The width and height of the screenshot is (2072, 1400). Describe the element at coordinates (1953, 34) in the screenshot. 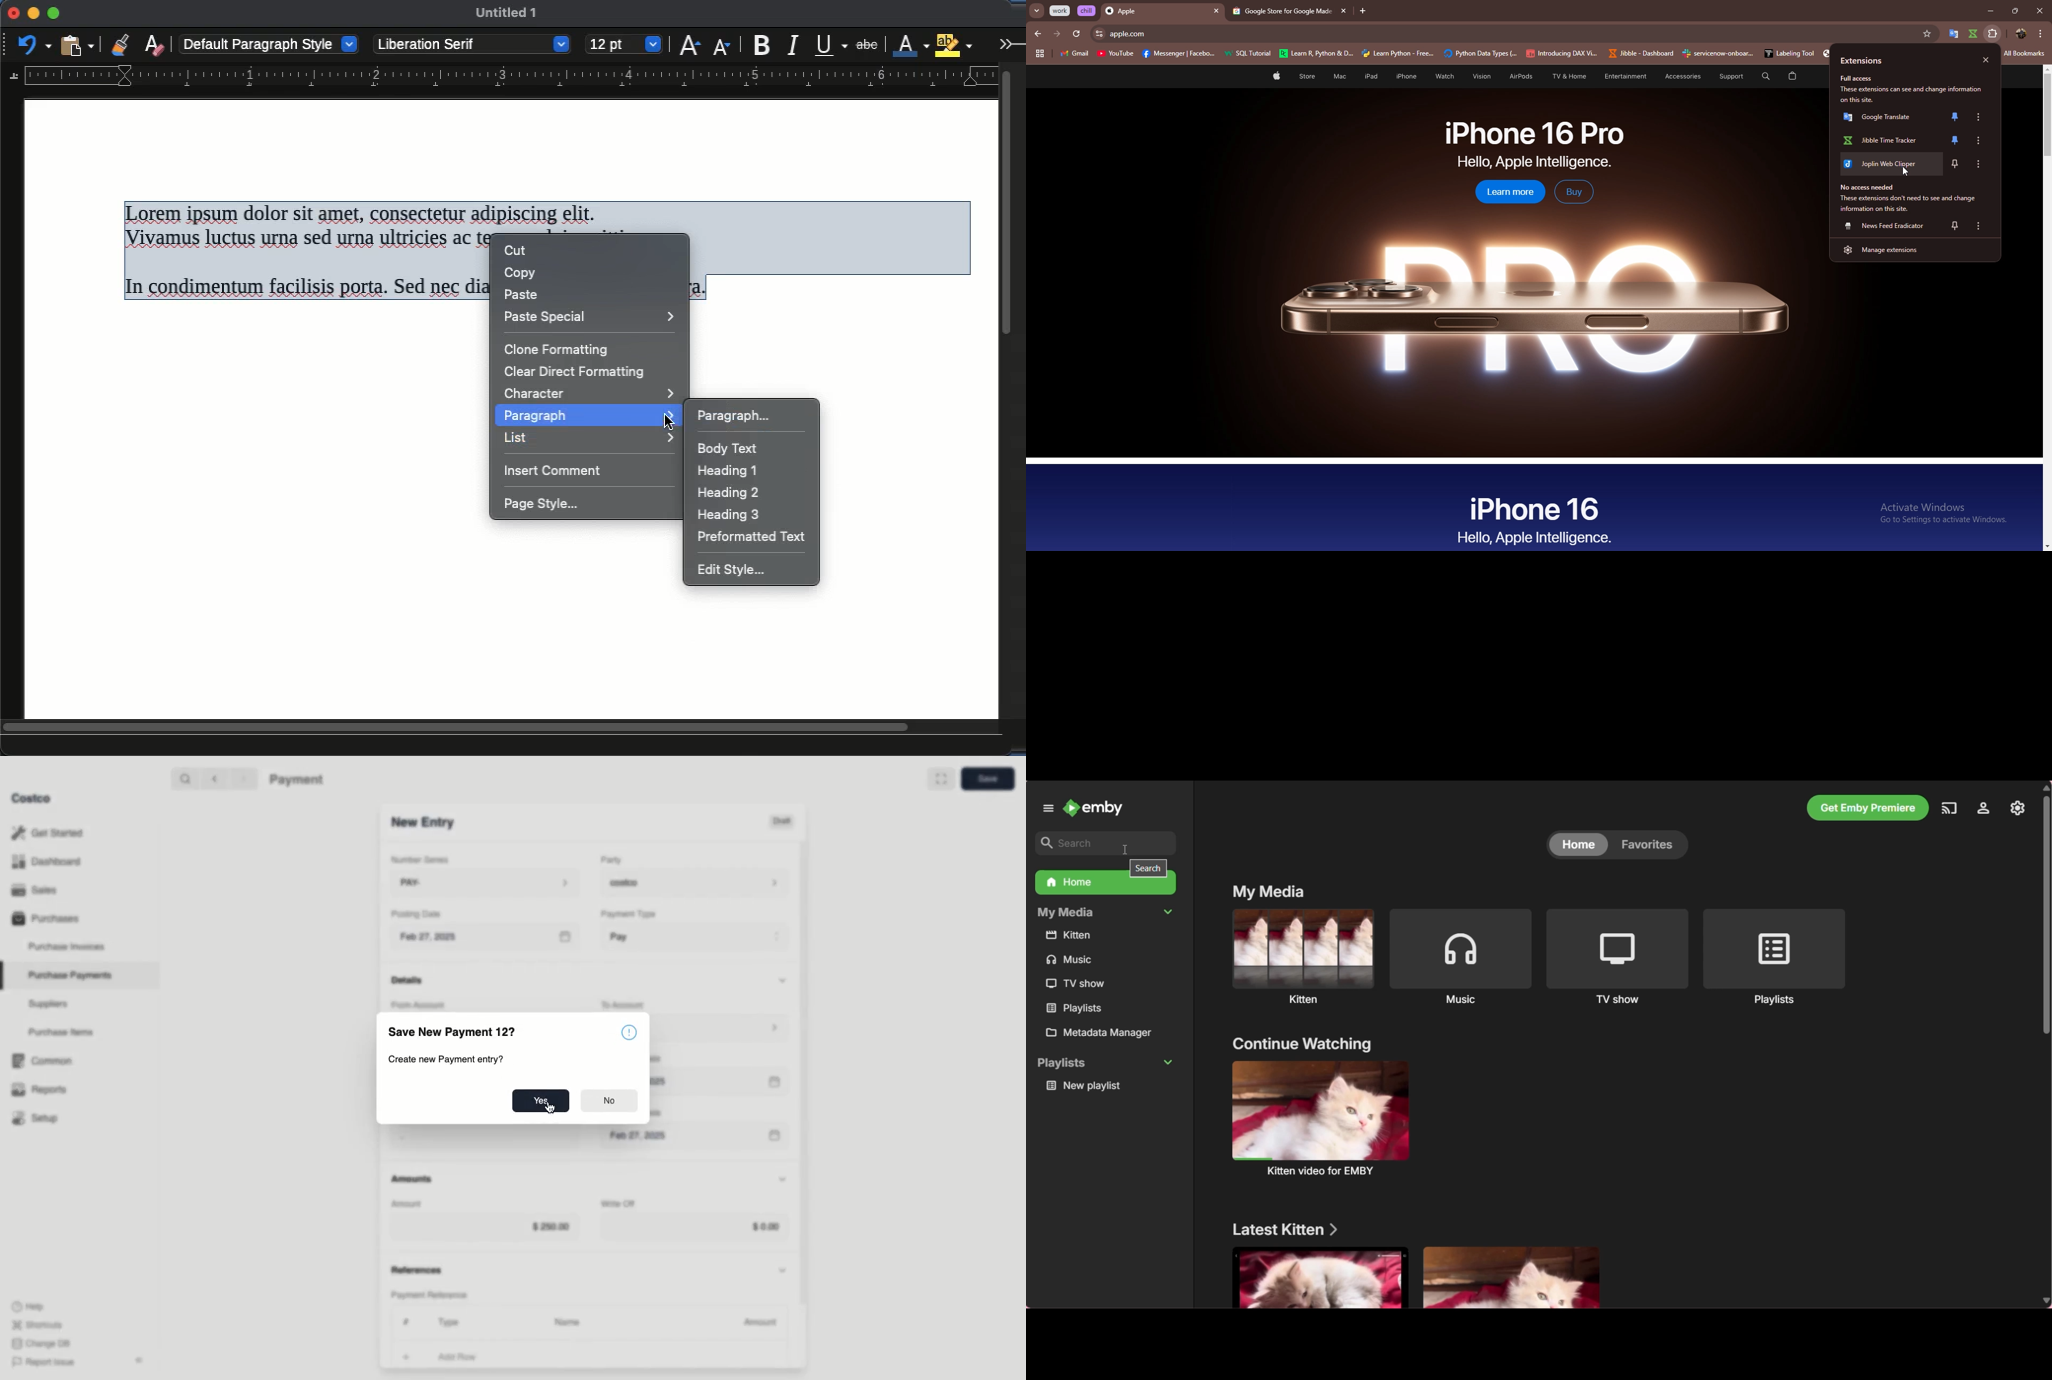

I see `google translate` at that location.